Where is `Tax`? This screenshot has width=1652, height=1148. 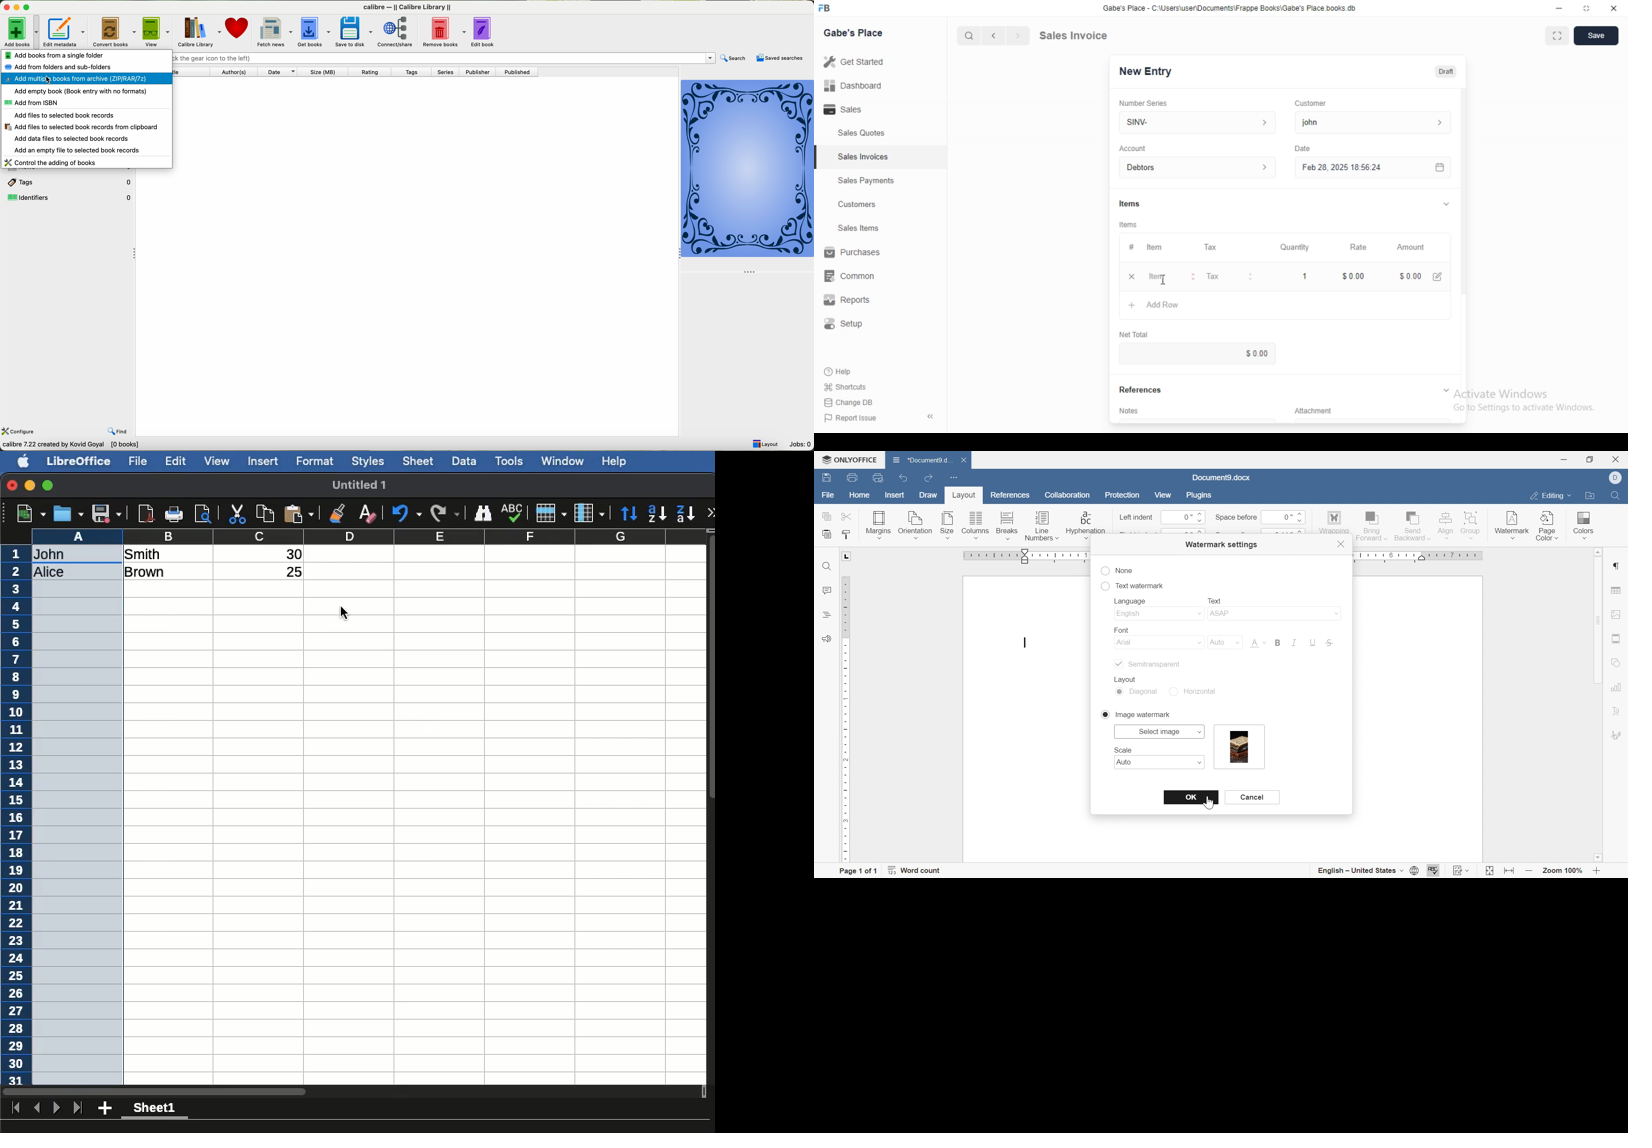
Tax is located at coordinates (1213, 248).